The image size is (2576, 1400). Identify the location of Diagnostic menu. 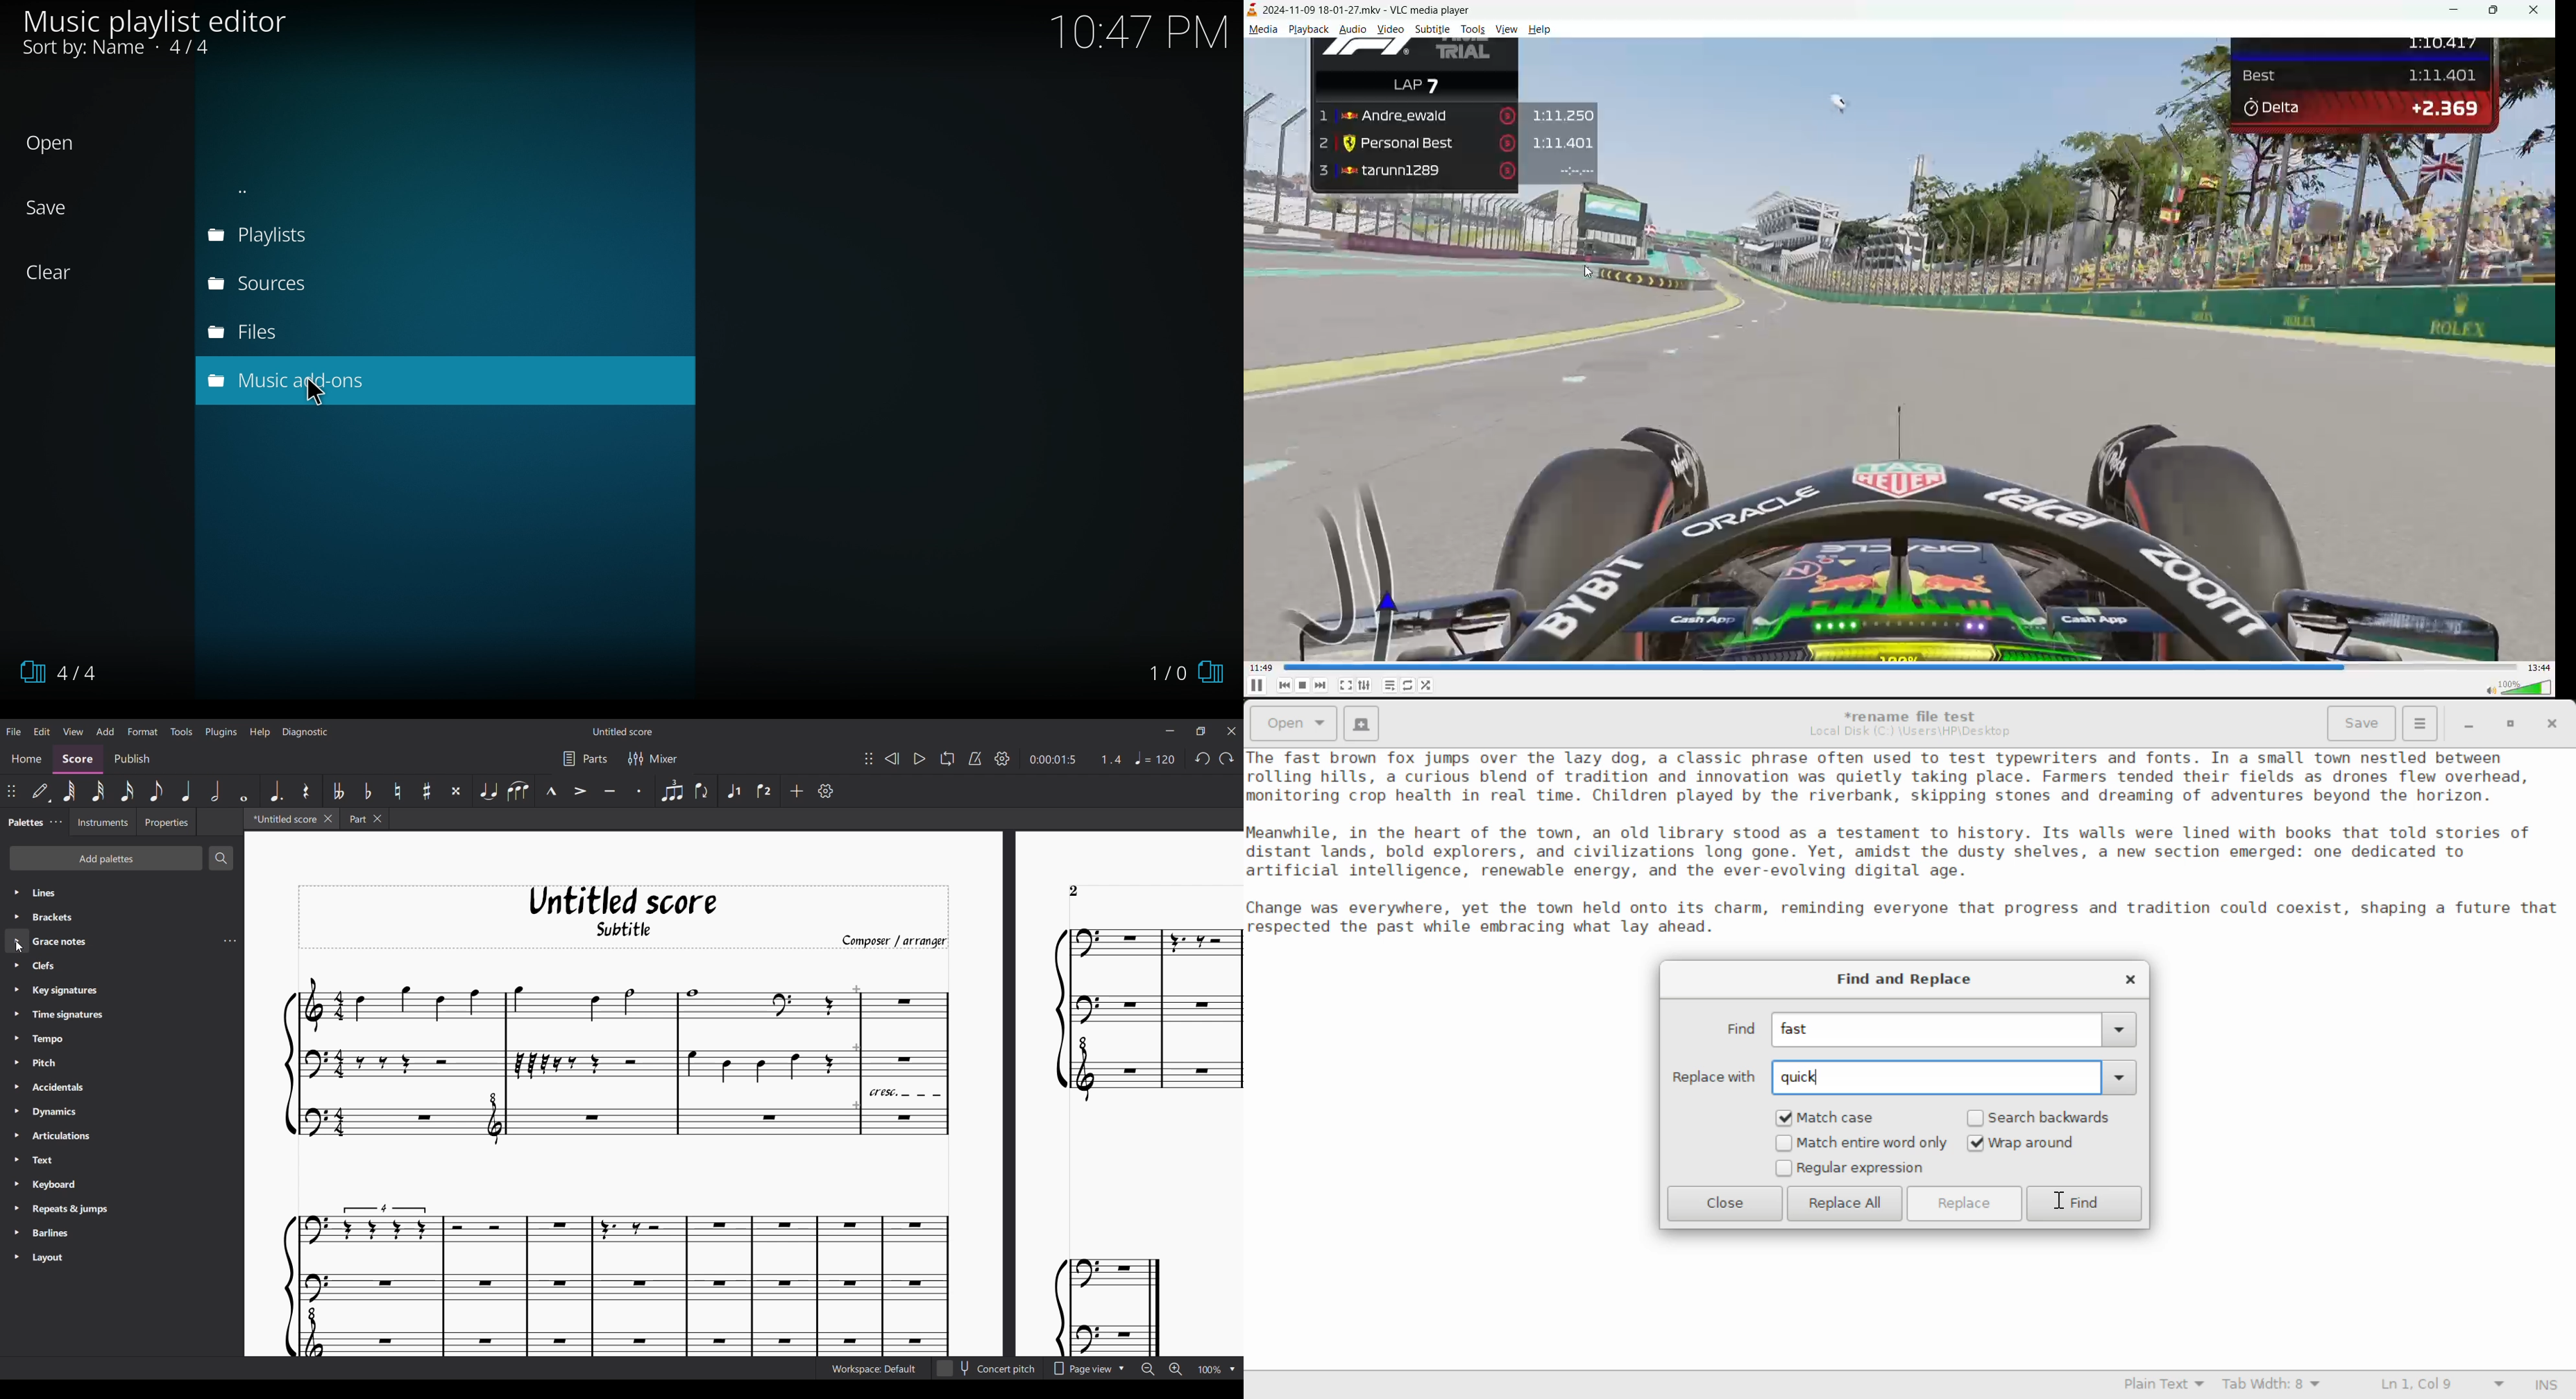
(304, 732).